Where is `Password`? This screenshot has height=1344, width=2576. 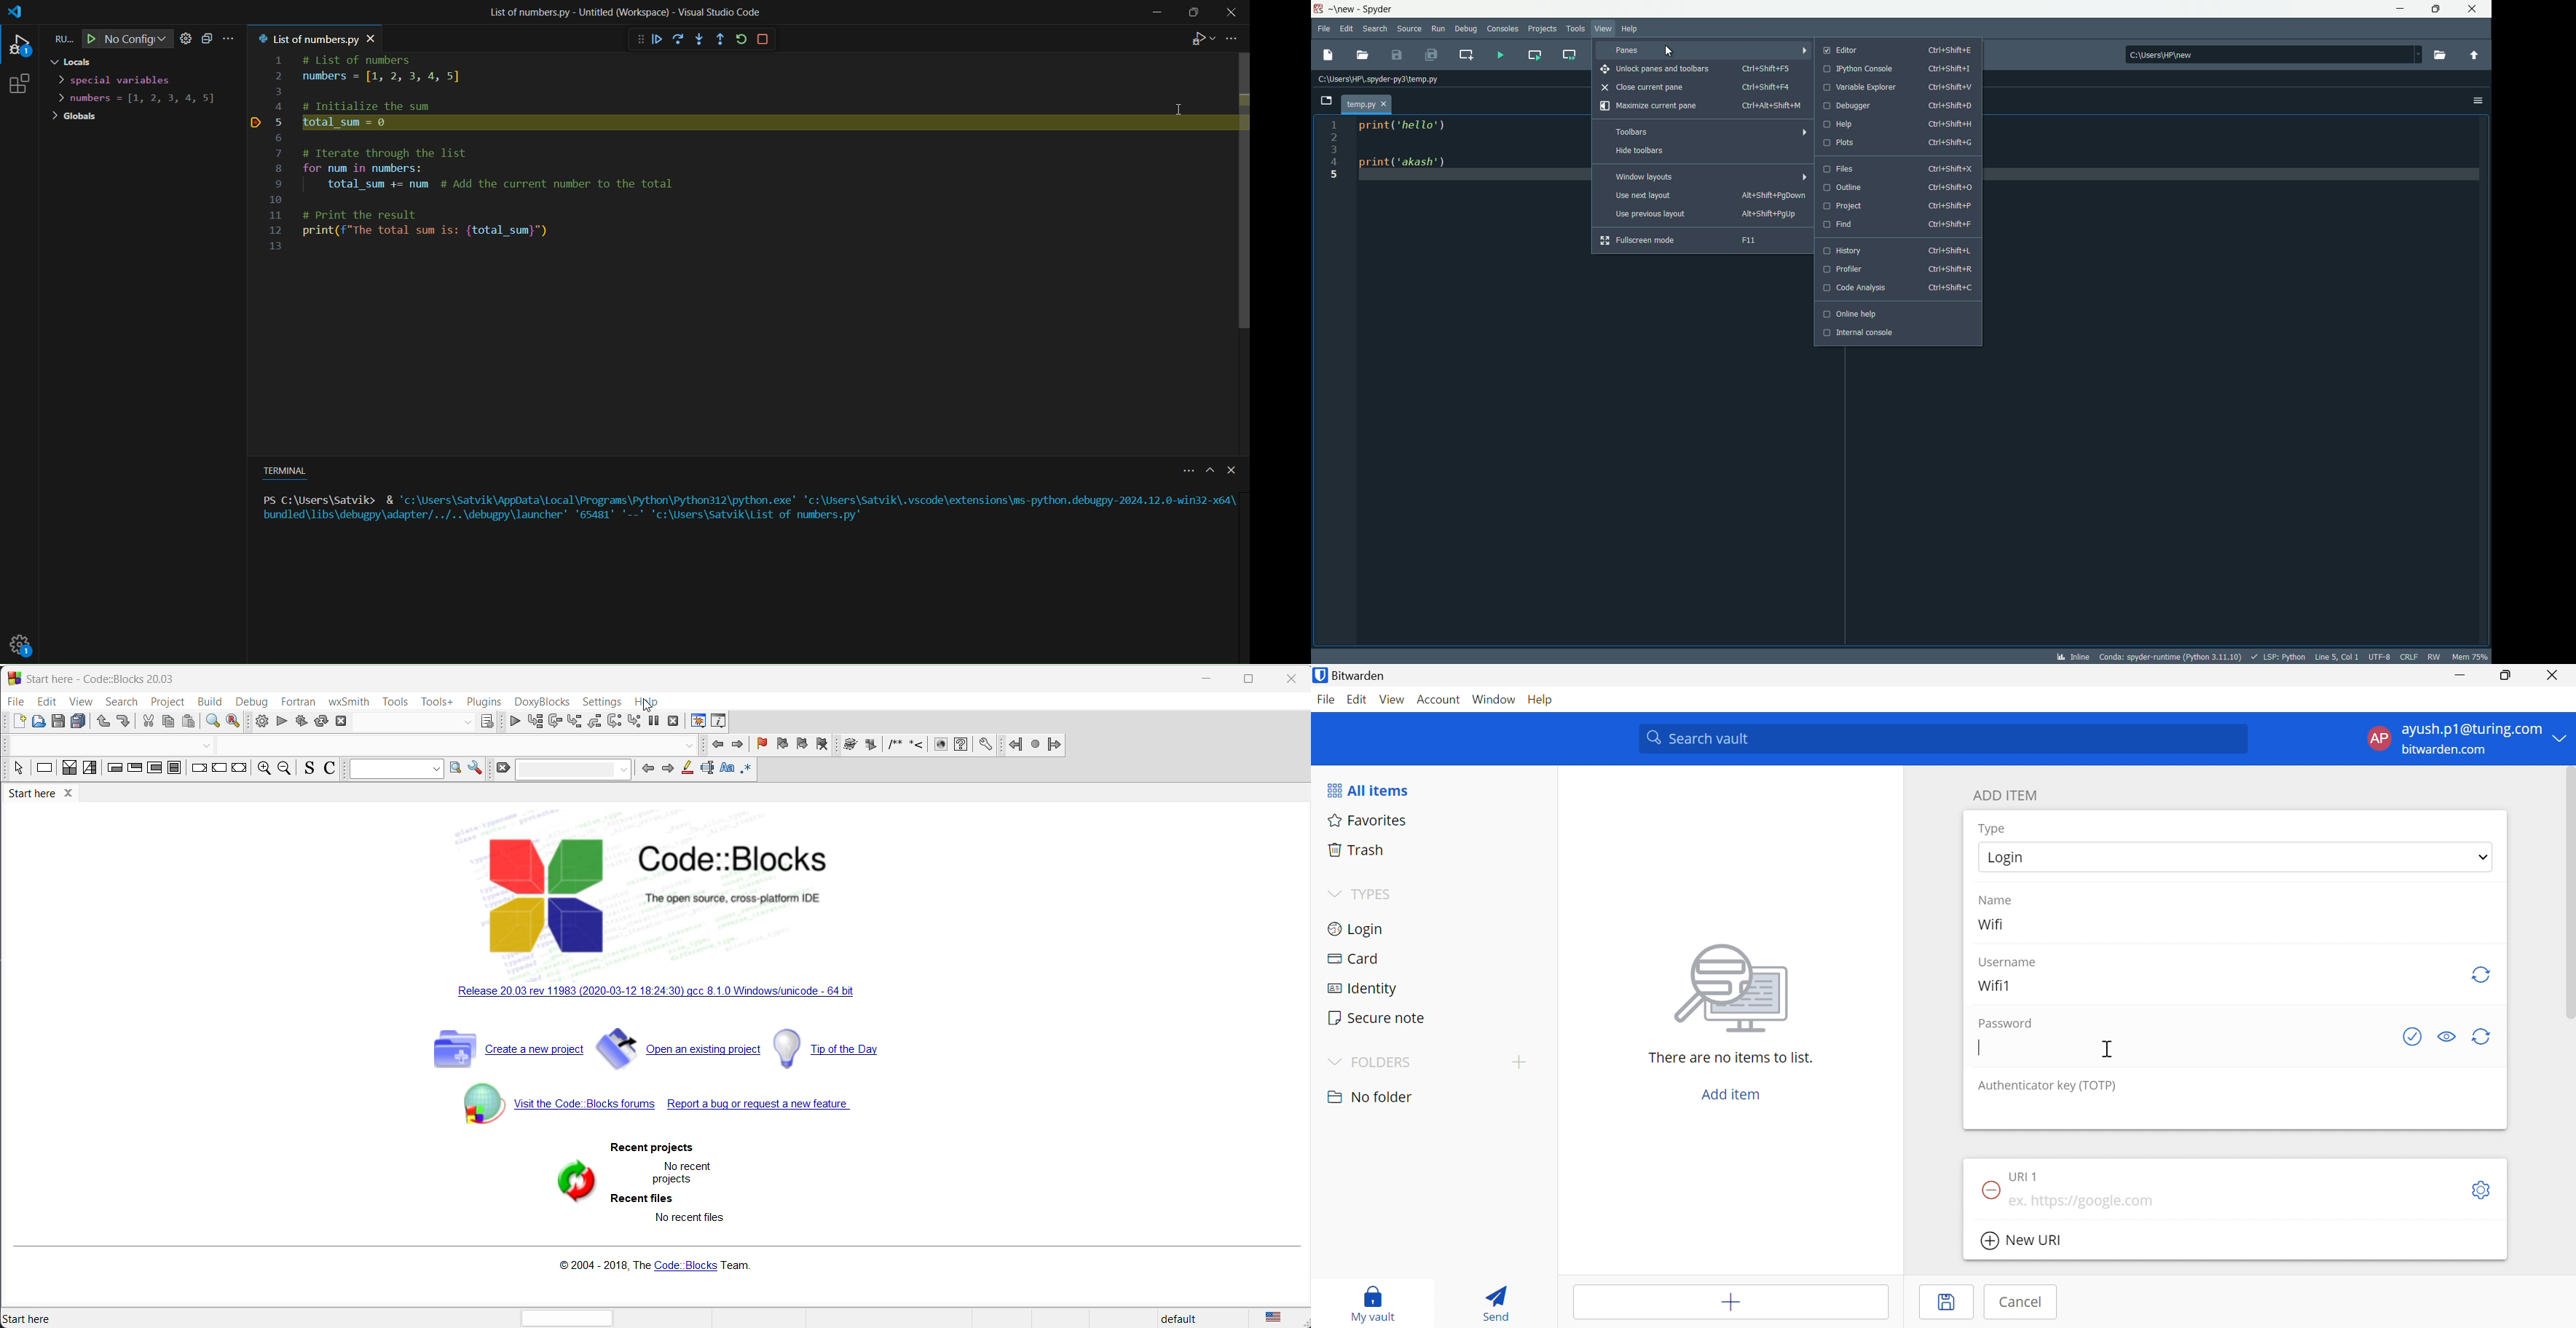 Password is located at coordinates (2009, 1022).